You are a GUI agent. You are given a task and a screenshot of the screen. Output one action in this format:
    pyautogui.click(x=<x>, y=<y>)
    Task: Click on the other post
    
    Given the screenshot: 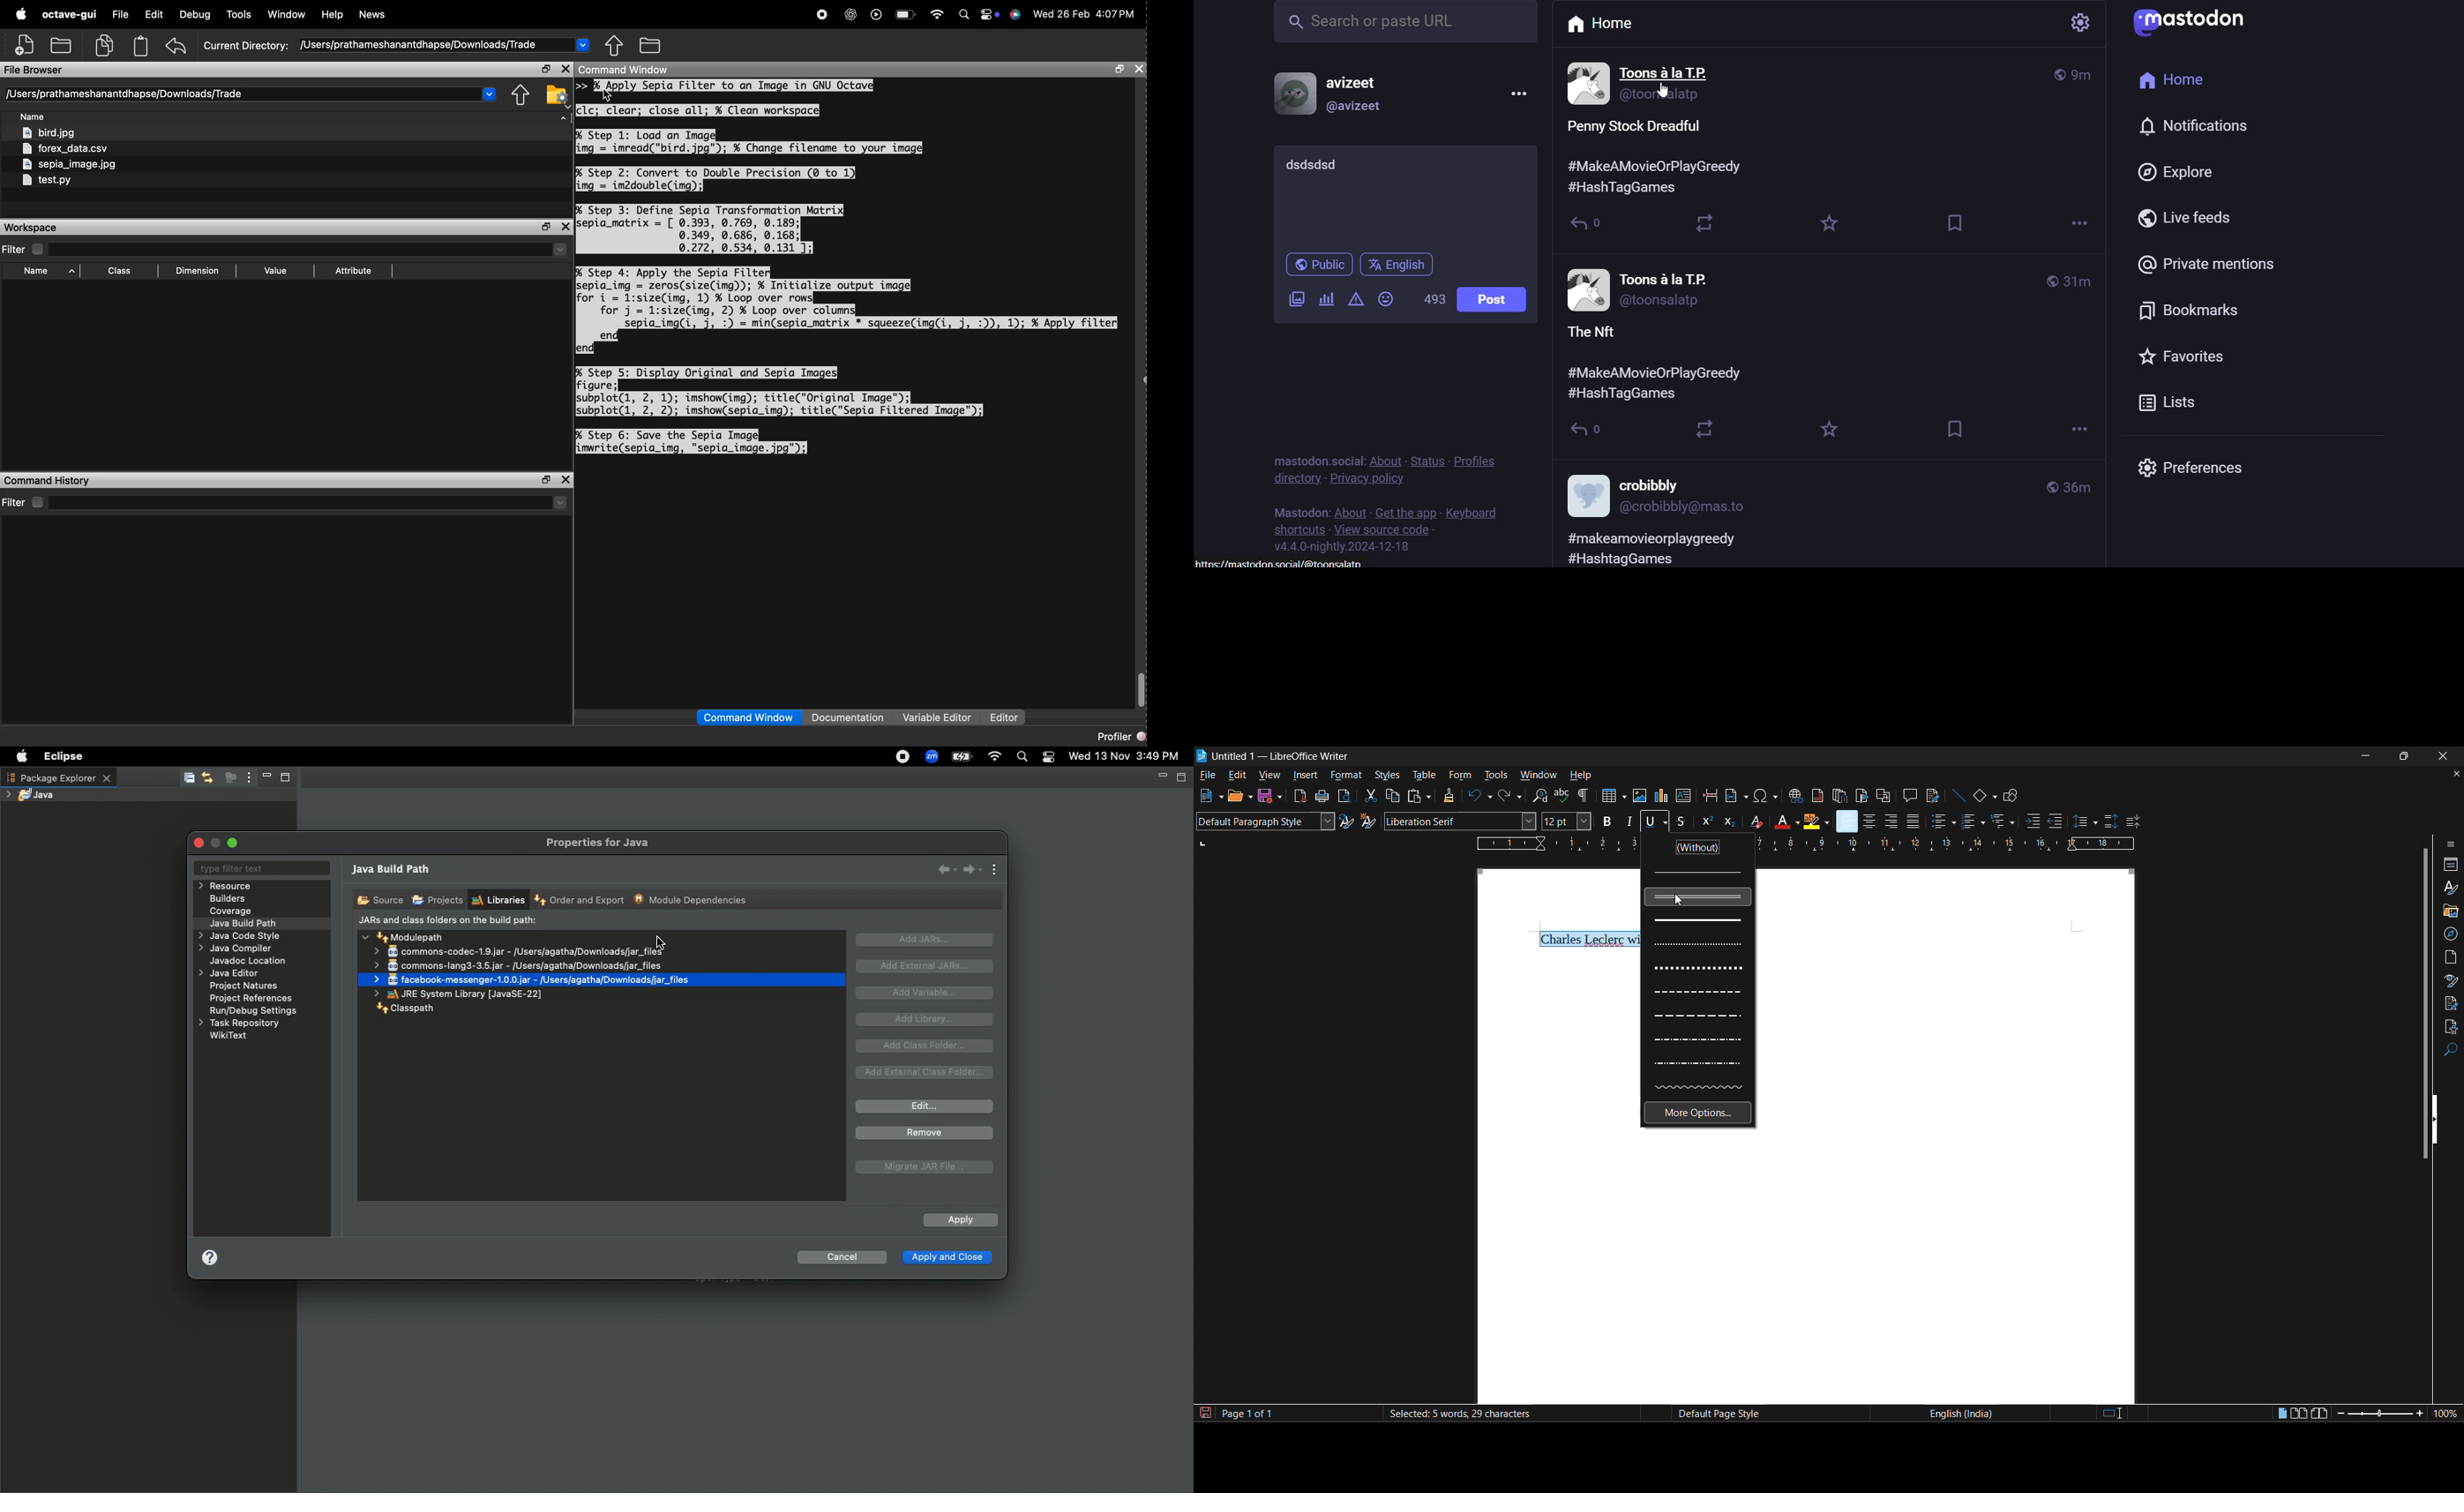 What is the action you would take?
    pyautogui.click(x=1584, y=291)
    